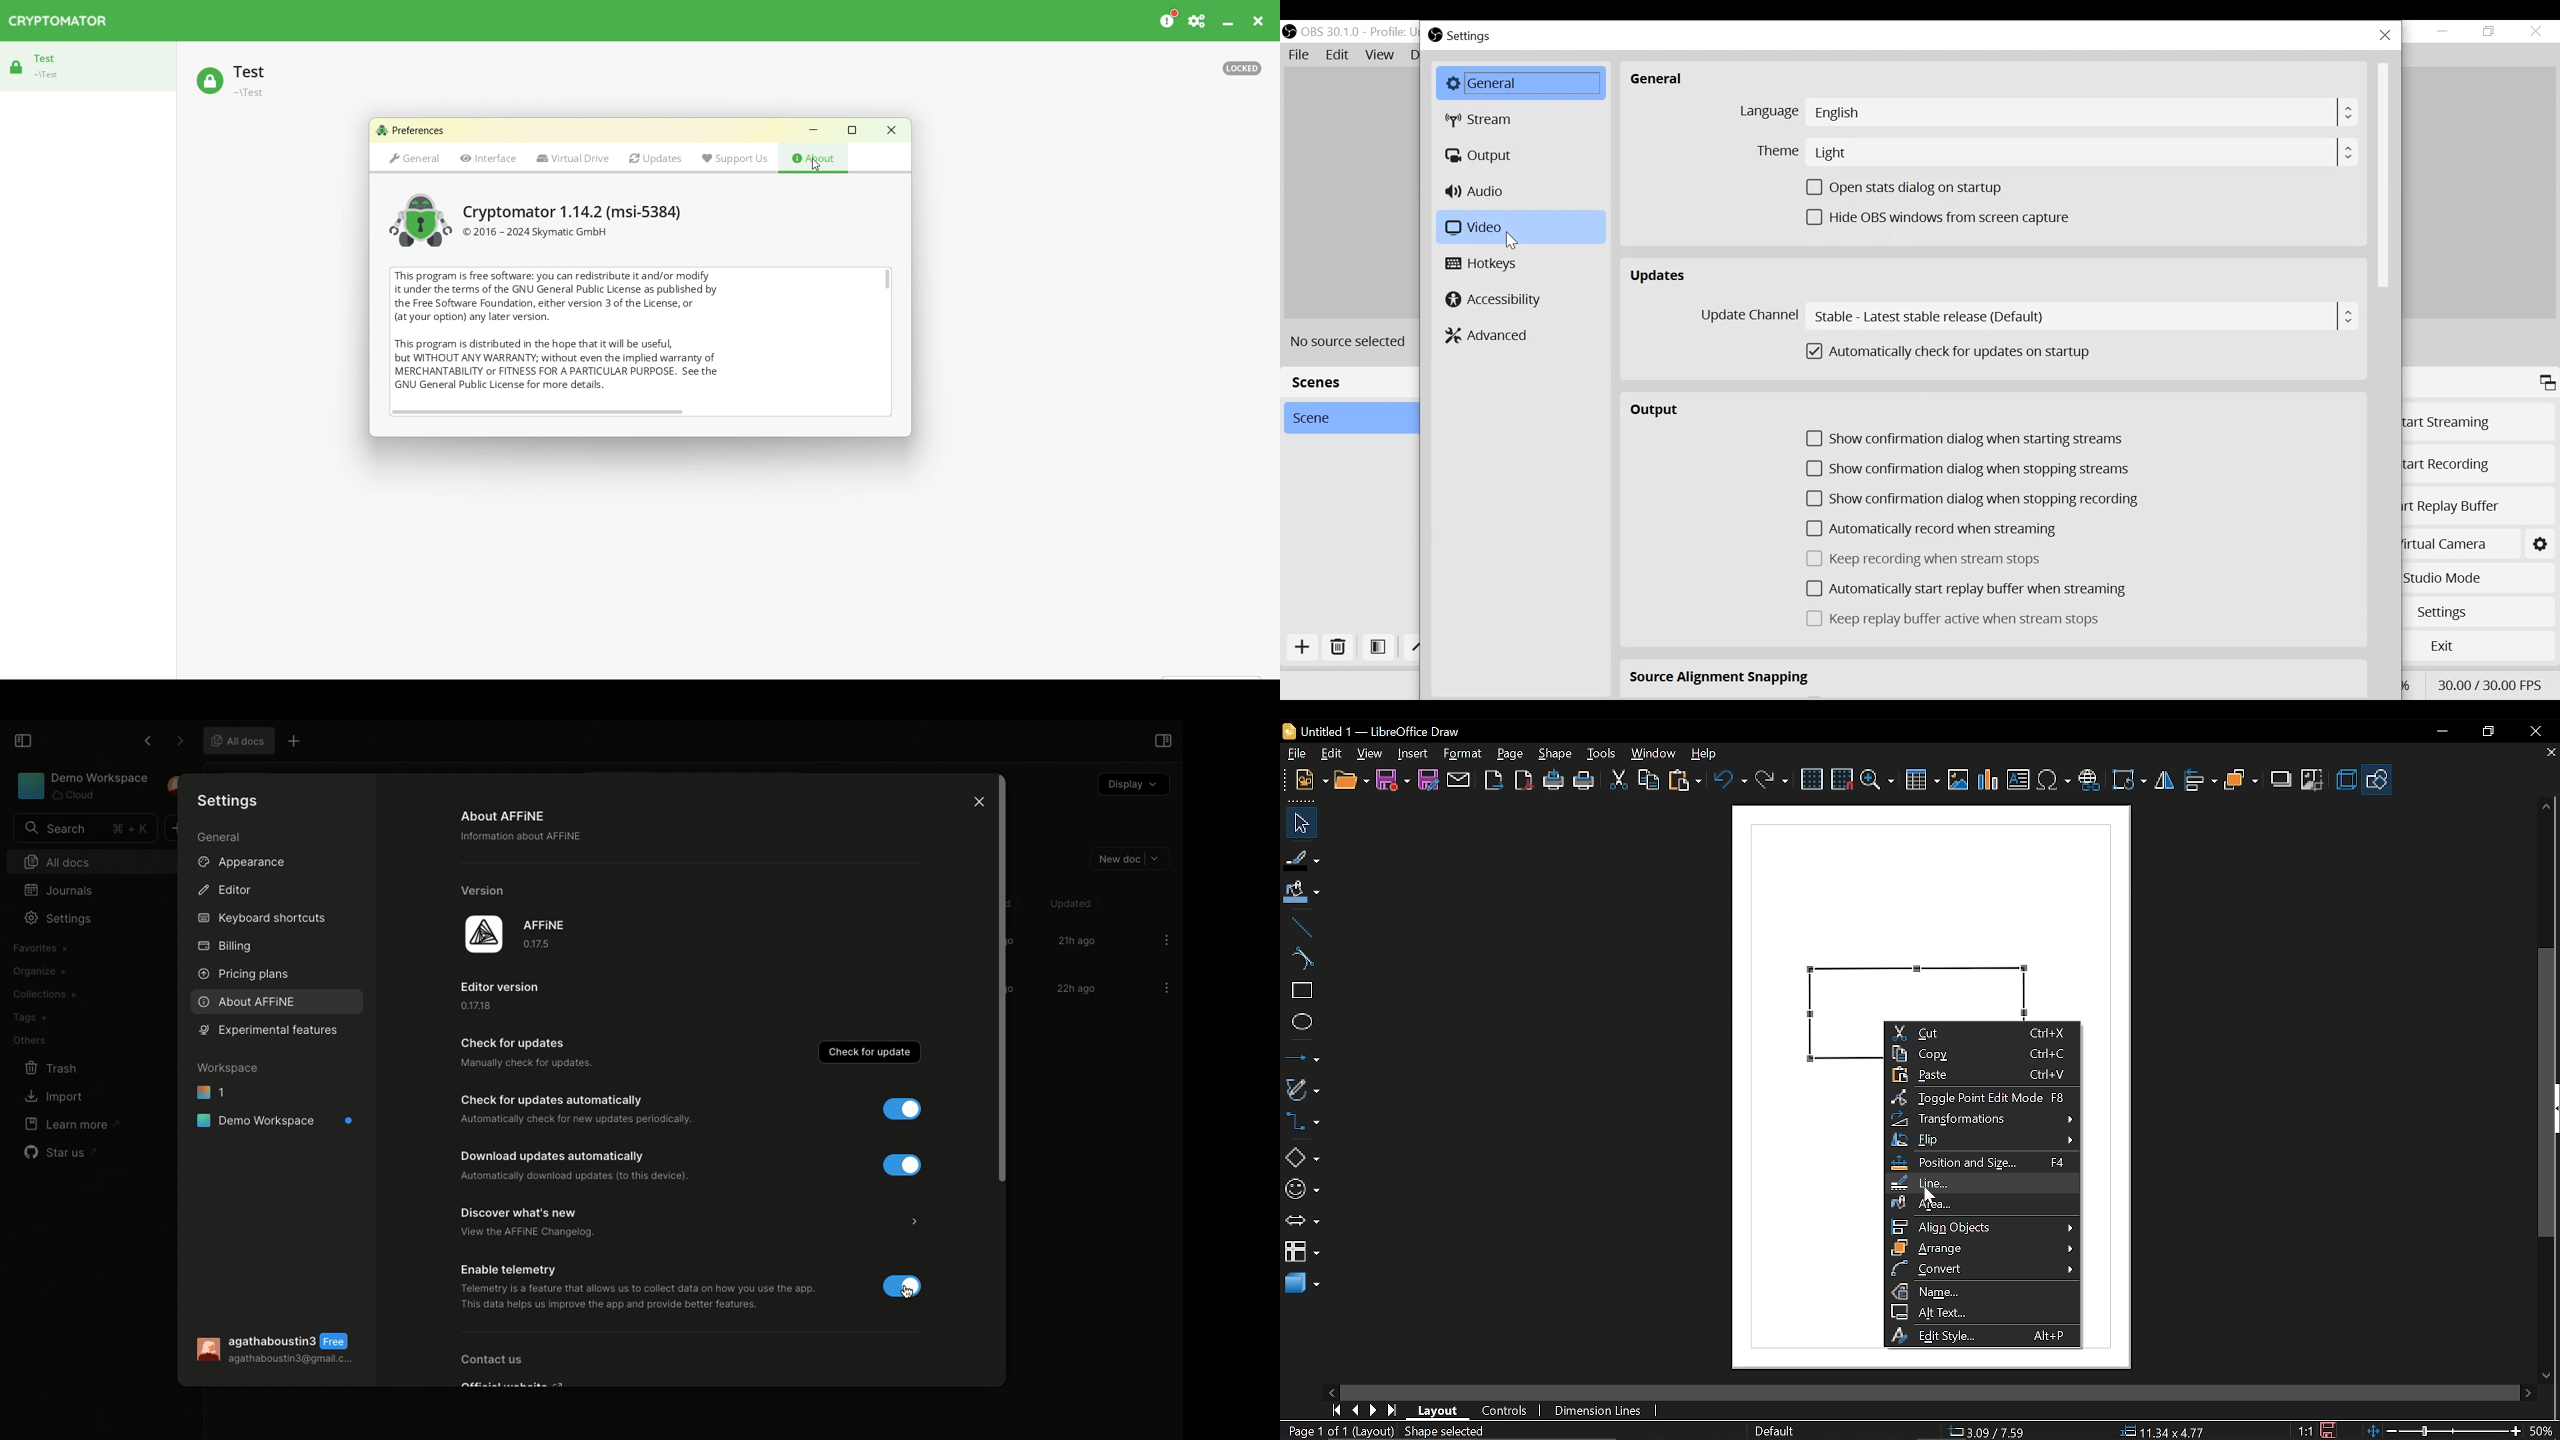  I want to click on Collapse sidebar, so click(21, 739).